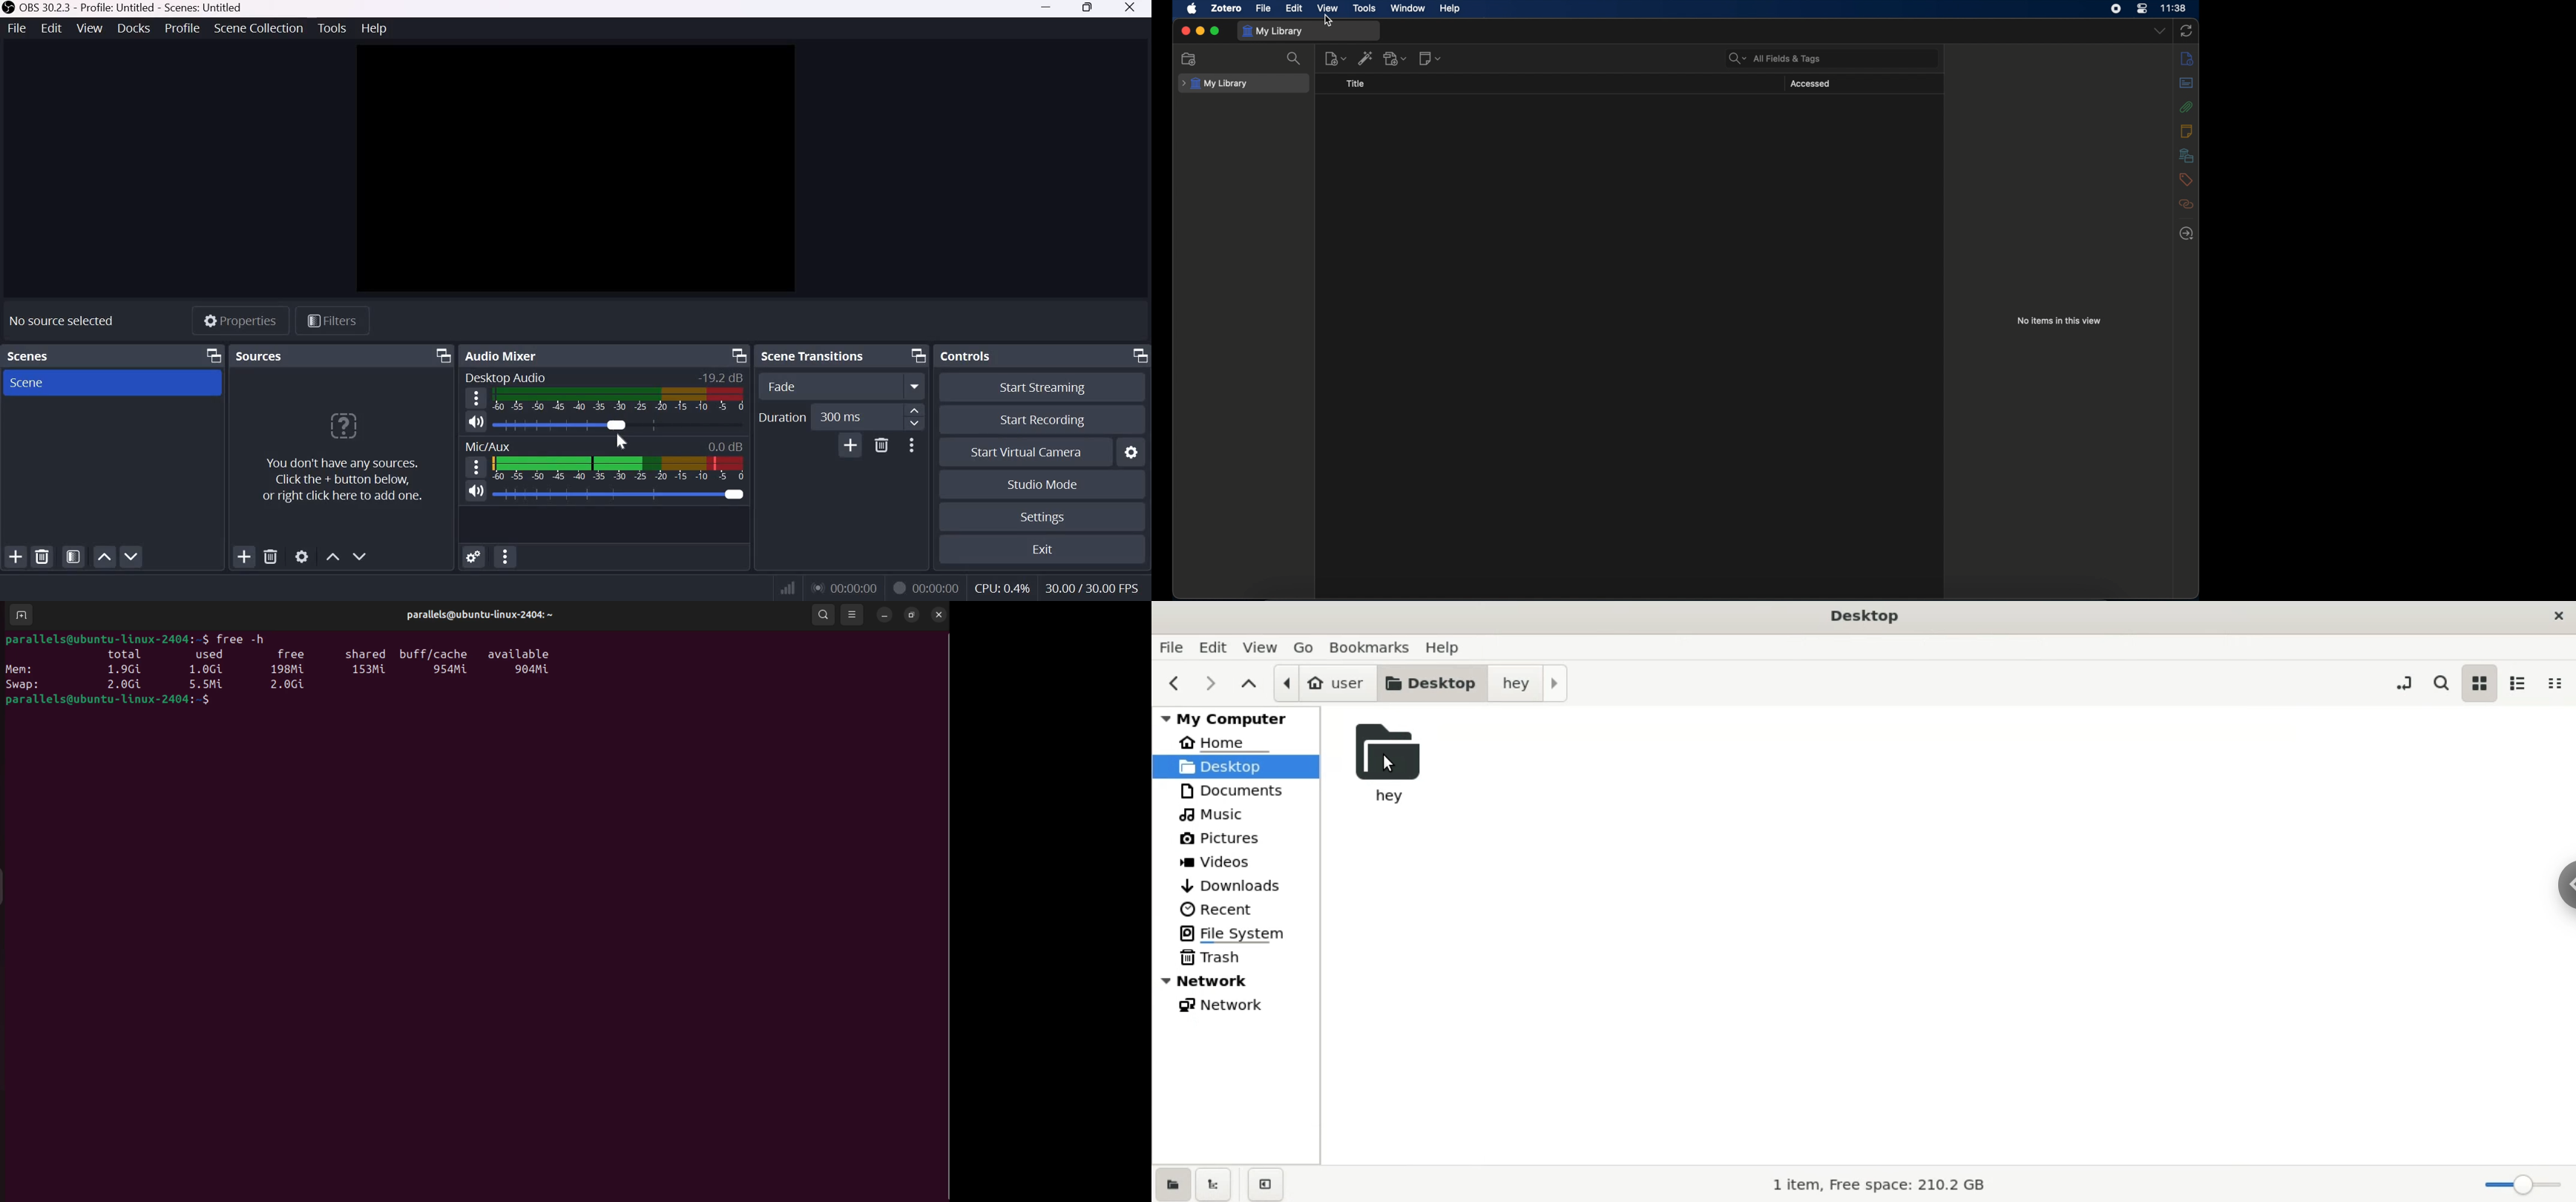  Describe the element at coordinates (813, 356) in the screenshot. I see `Scene transitions` at that location.